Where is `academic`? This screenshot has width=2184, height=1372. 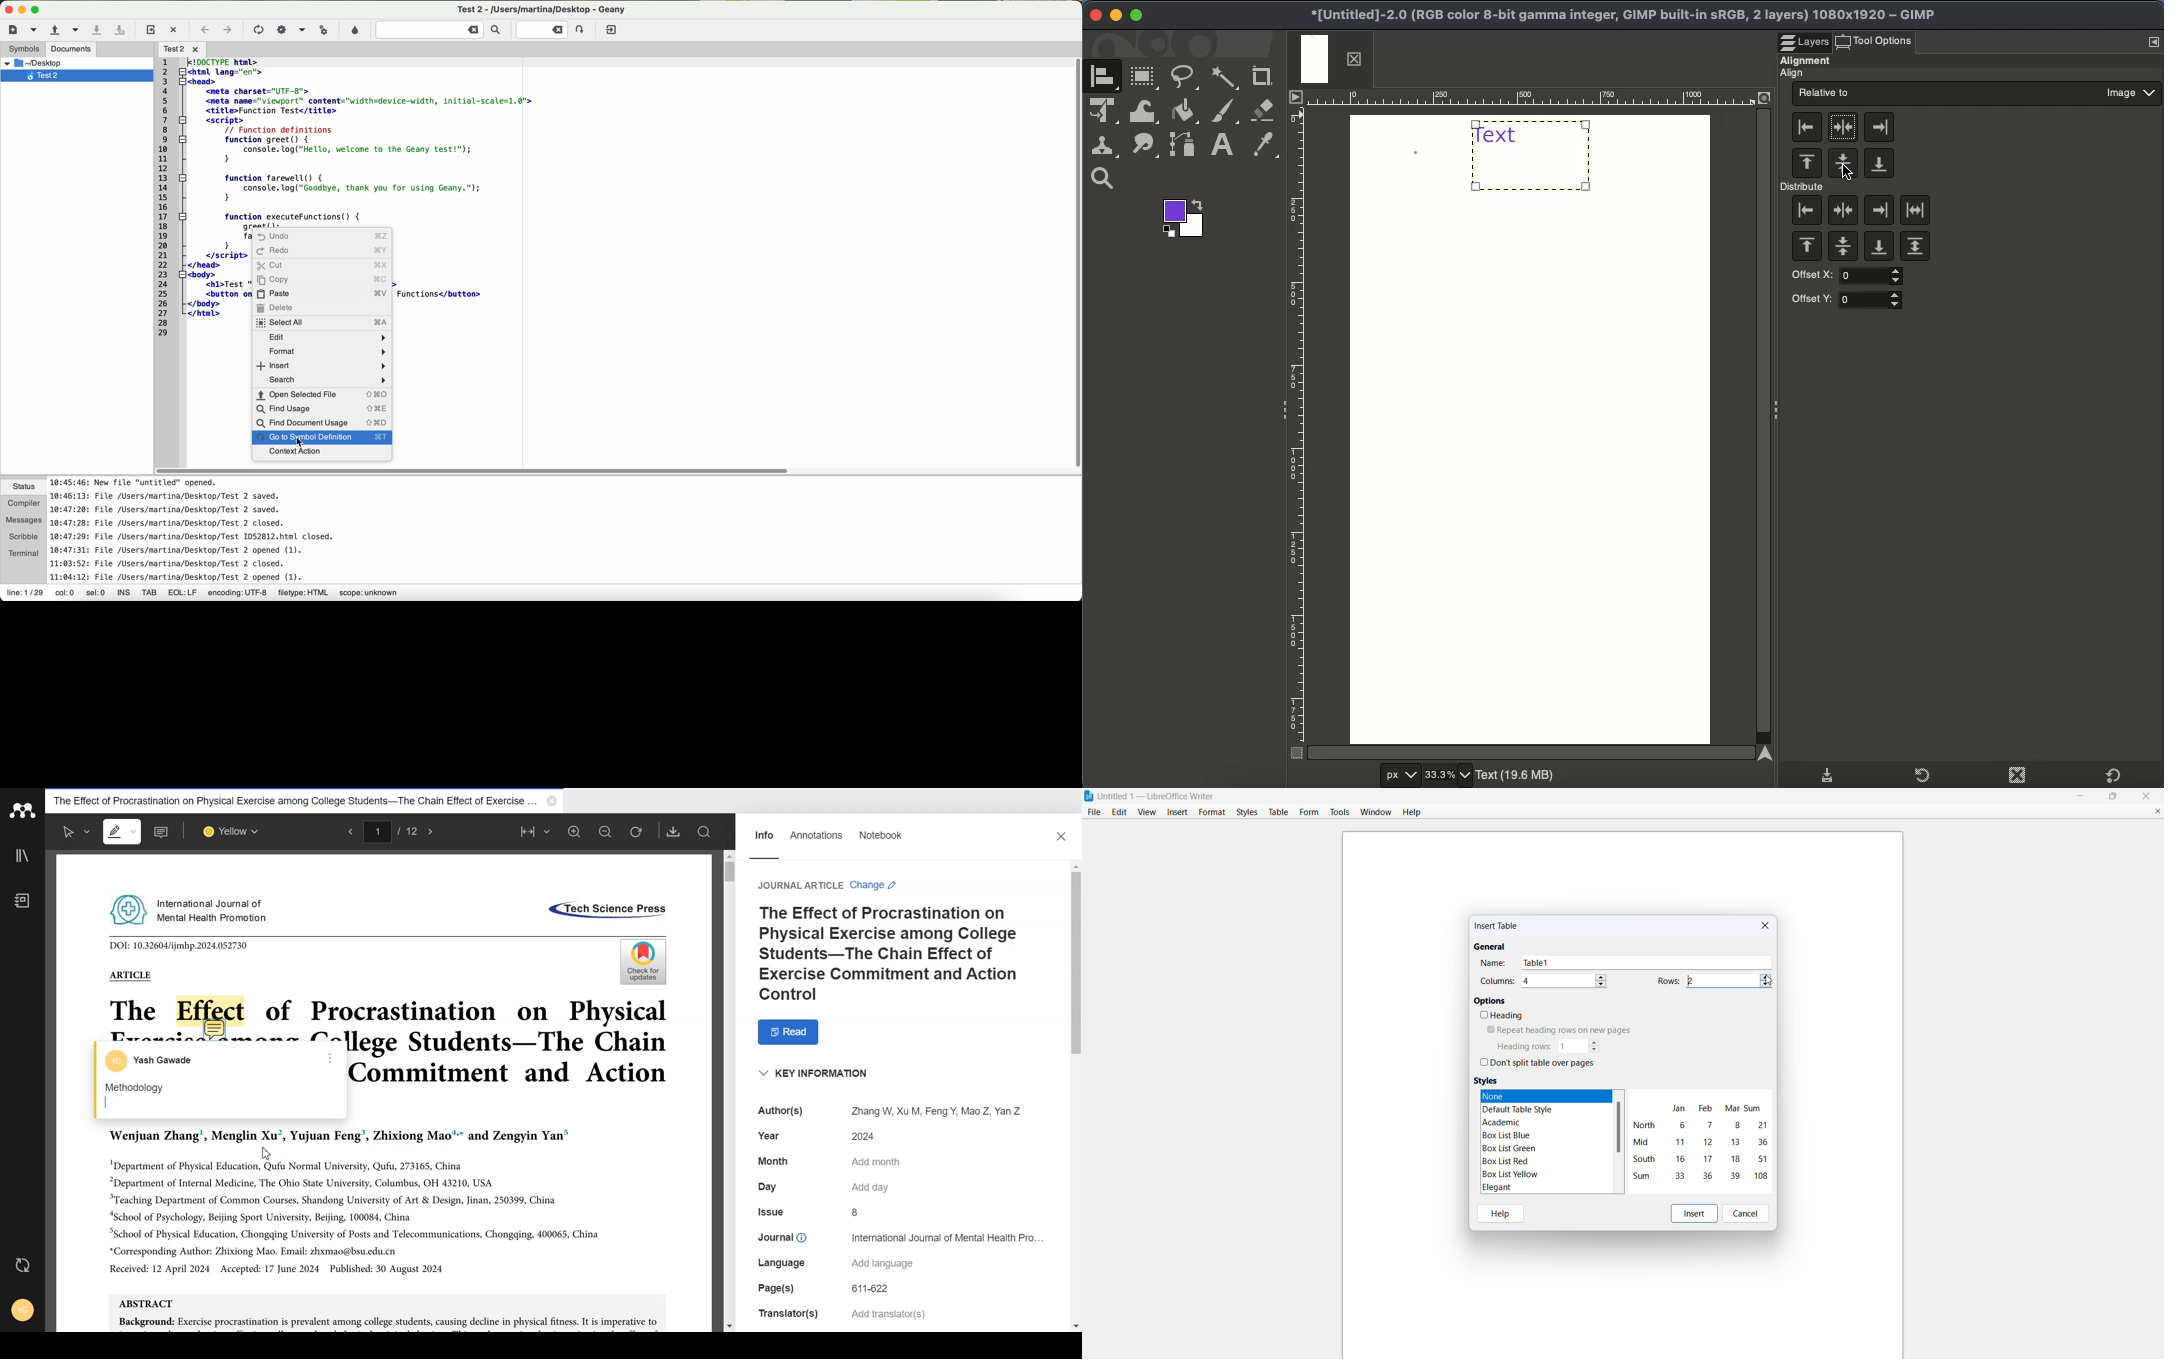 academic is located at coordinates (1504, 1122).